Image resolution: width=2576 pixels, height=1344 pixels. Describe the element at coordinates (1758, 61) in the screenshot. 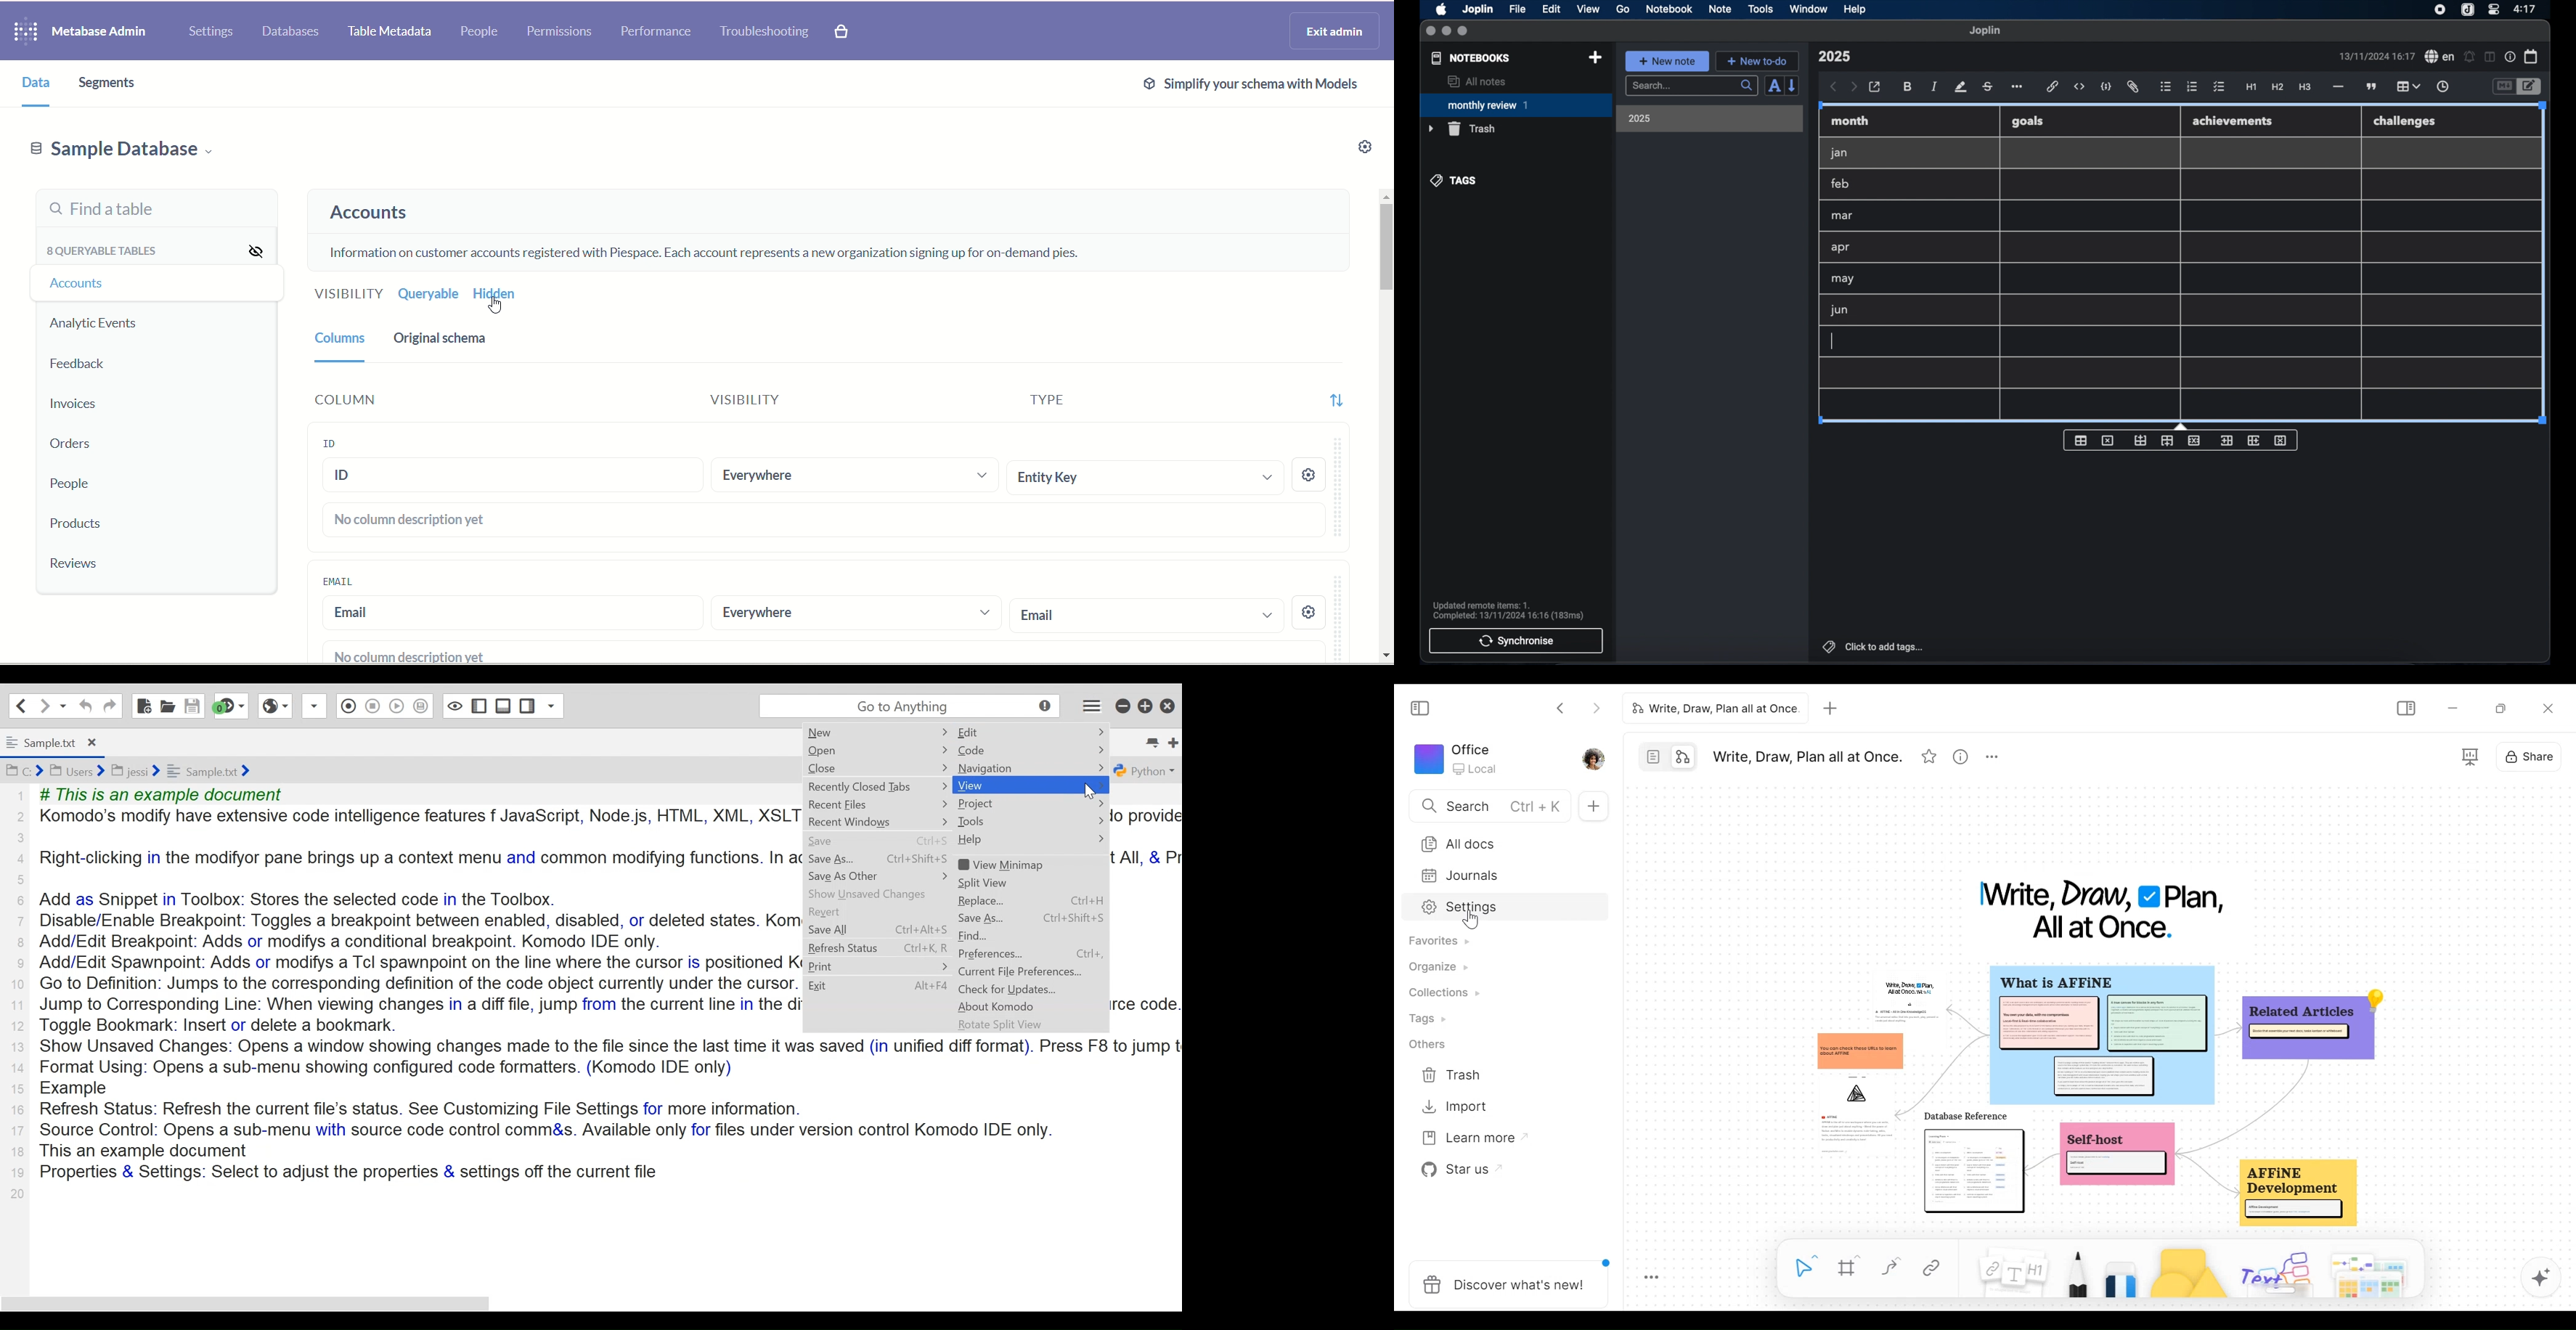

I see `new to-do` at that location.